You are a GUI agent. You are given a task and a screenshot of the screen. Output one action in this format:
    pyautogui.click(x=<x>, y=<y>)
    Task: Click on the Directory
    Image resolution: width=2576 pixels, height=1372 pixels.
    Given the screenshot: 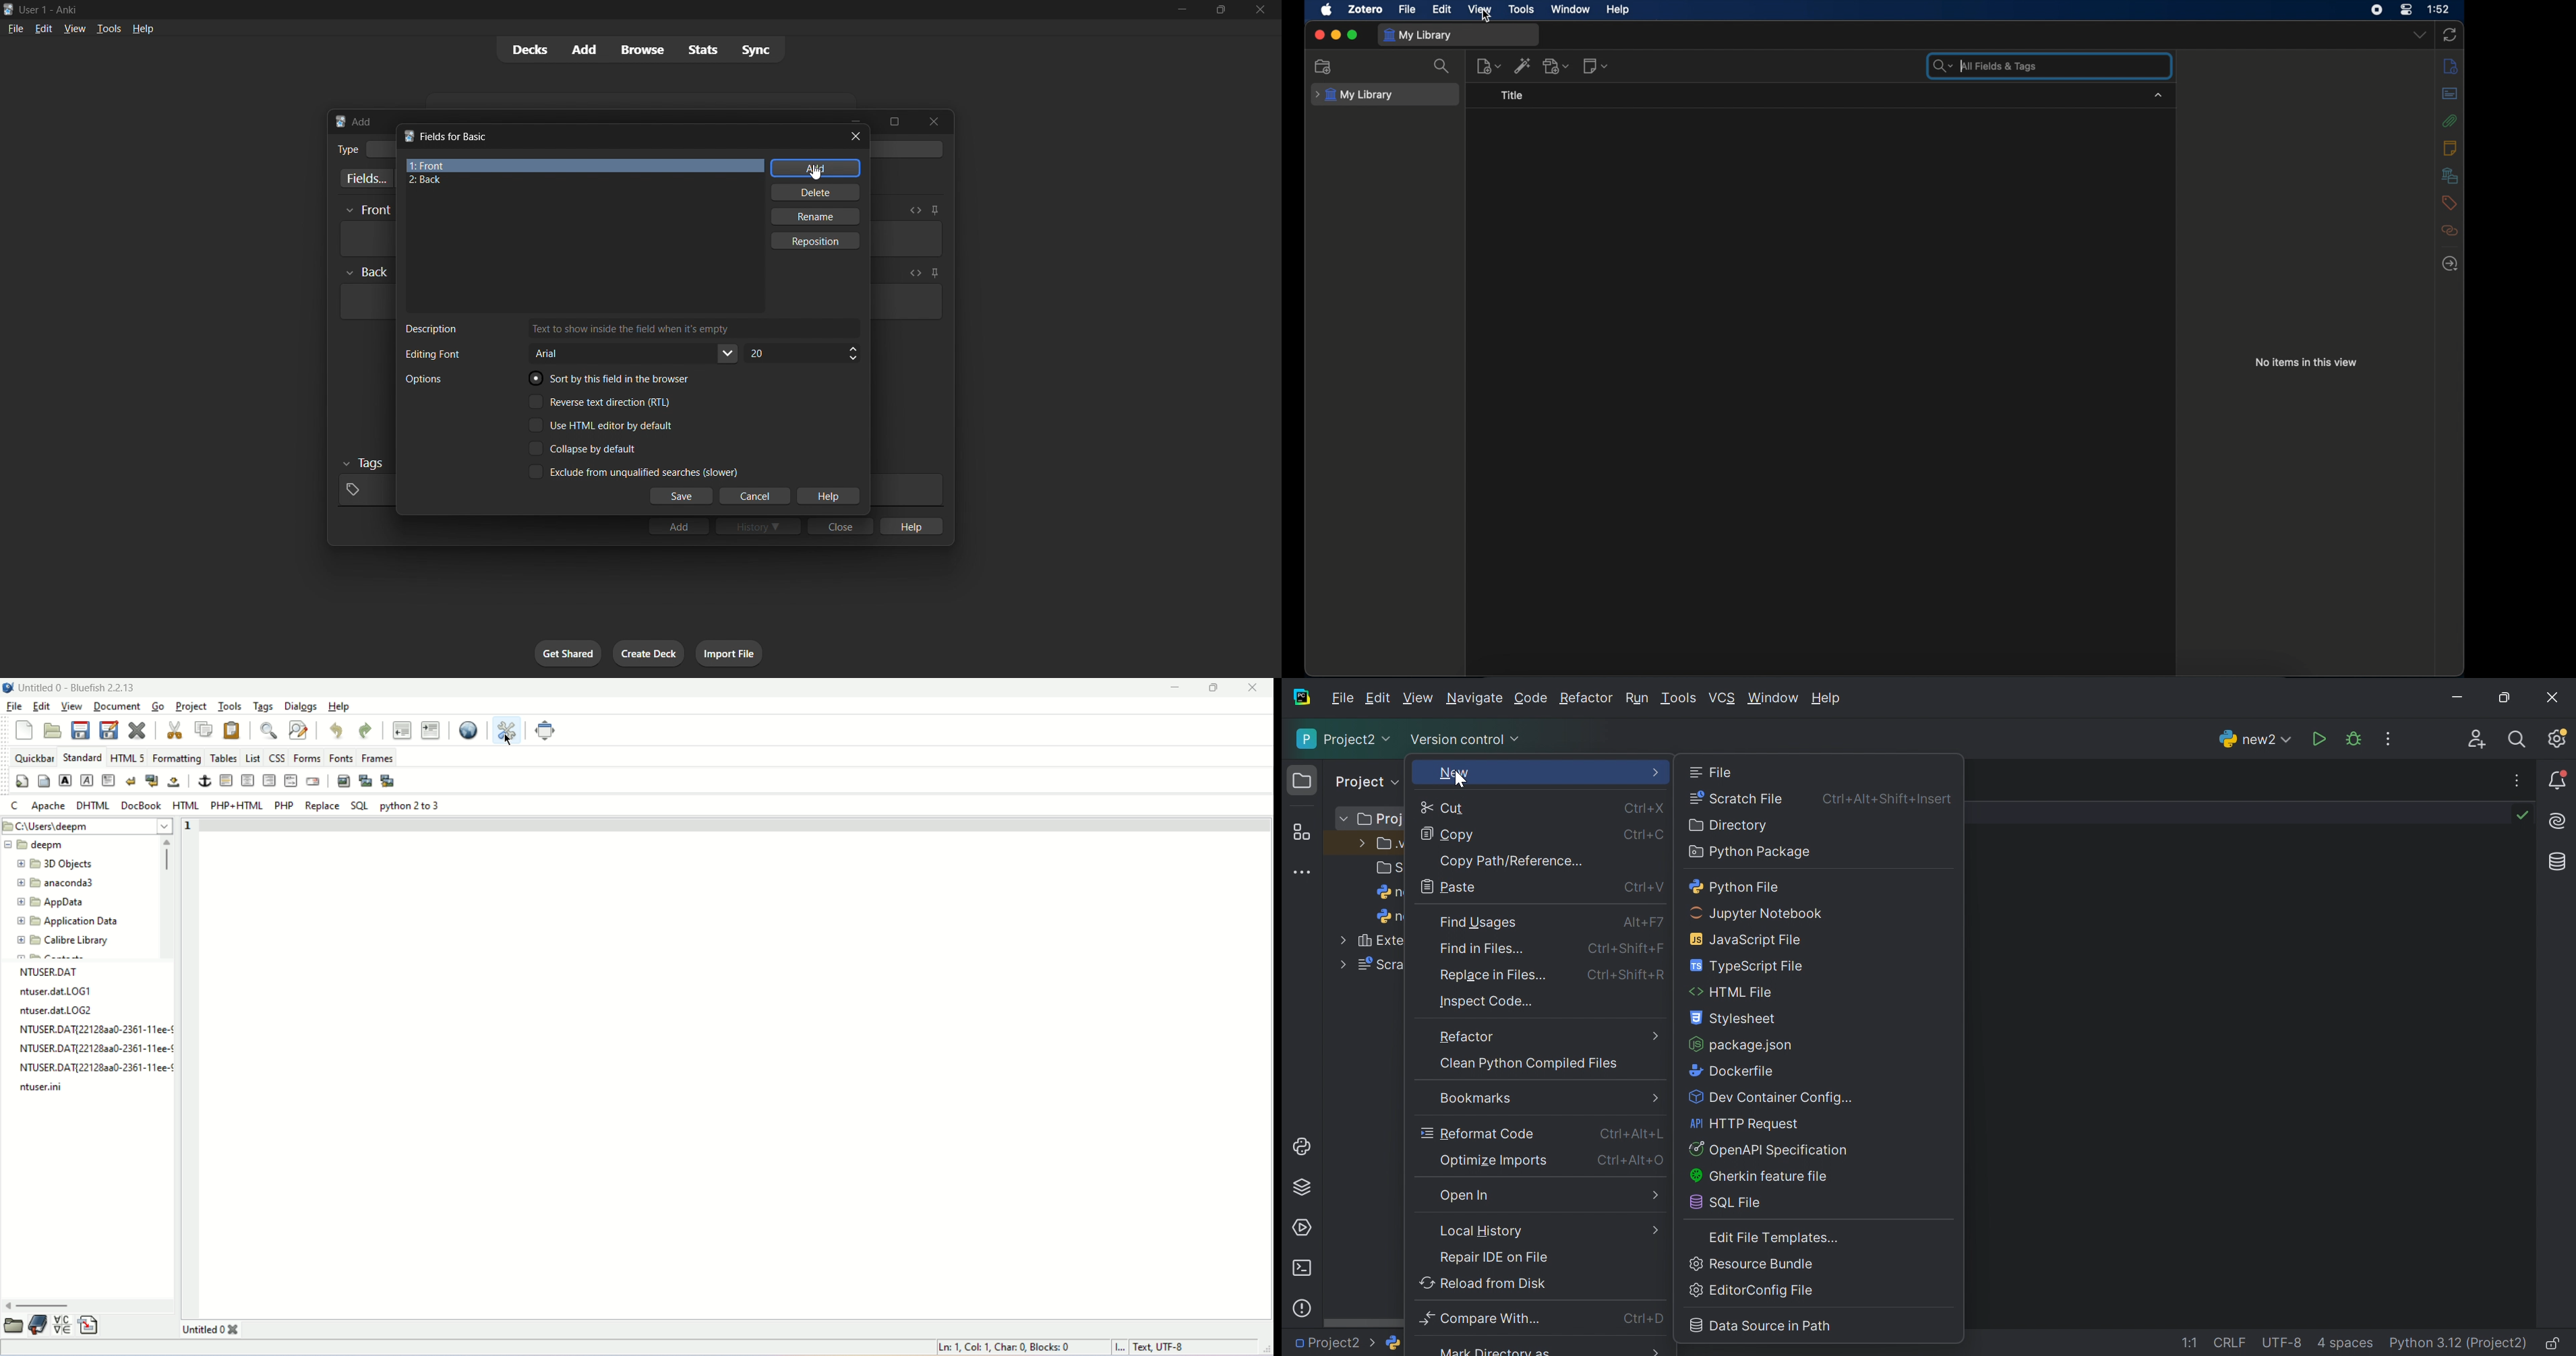 What is the action you would take?
    pyautogui.click(x=1733, y=826)
    